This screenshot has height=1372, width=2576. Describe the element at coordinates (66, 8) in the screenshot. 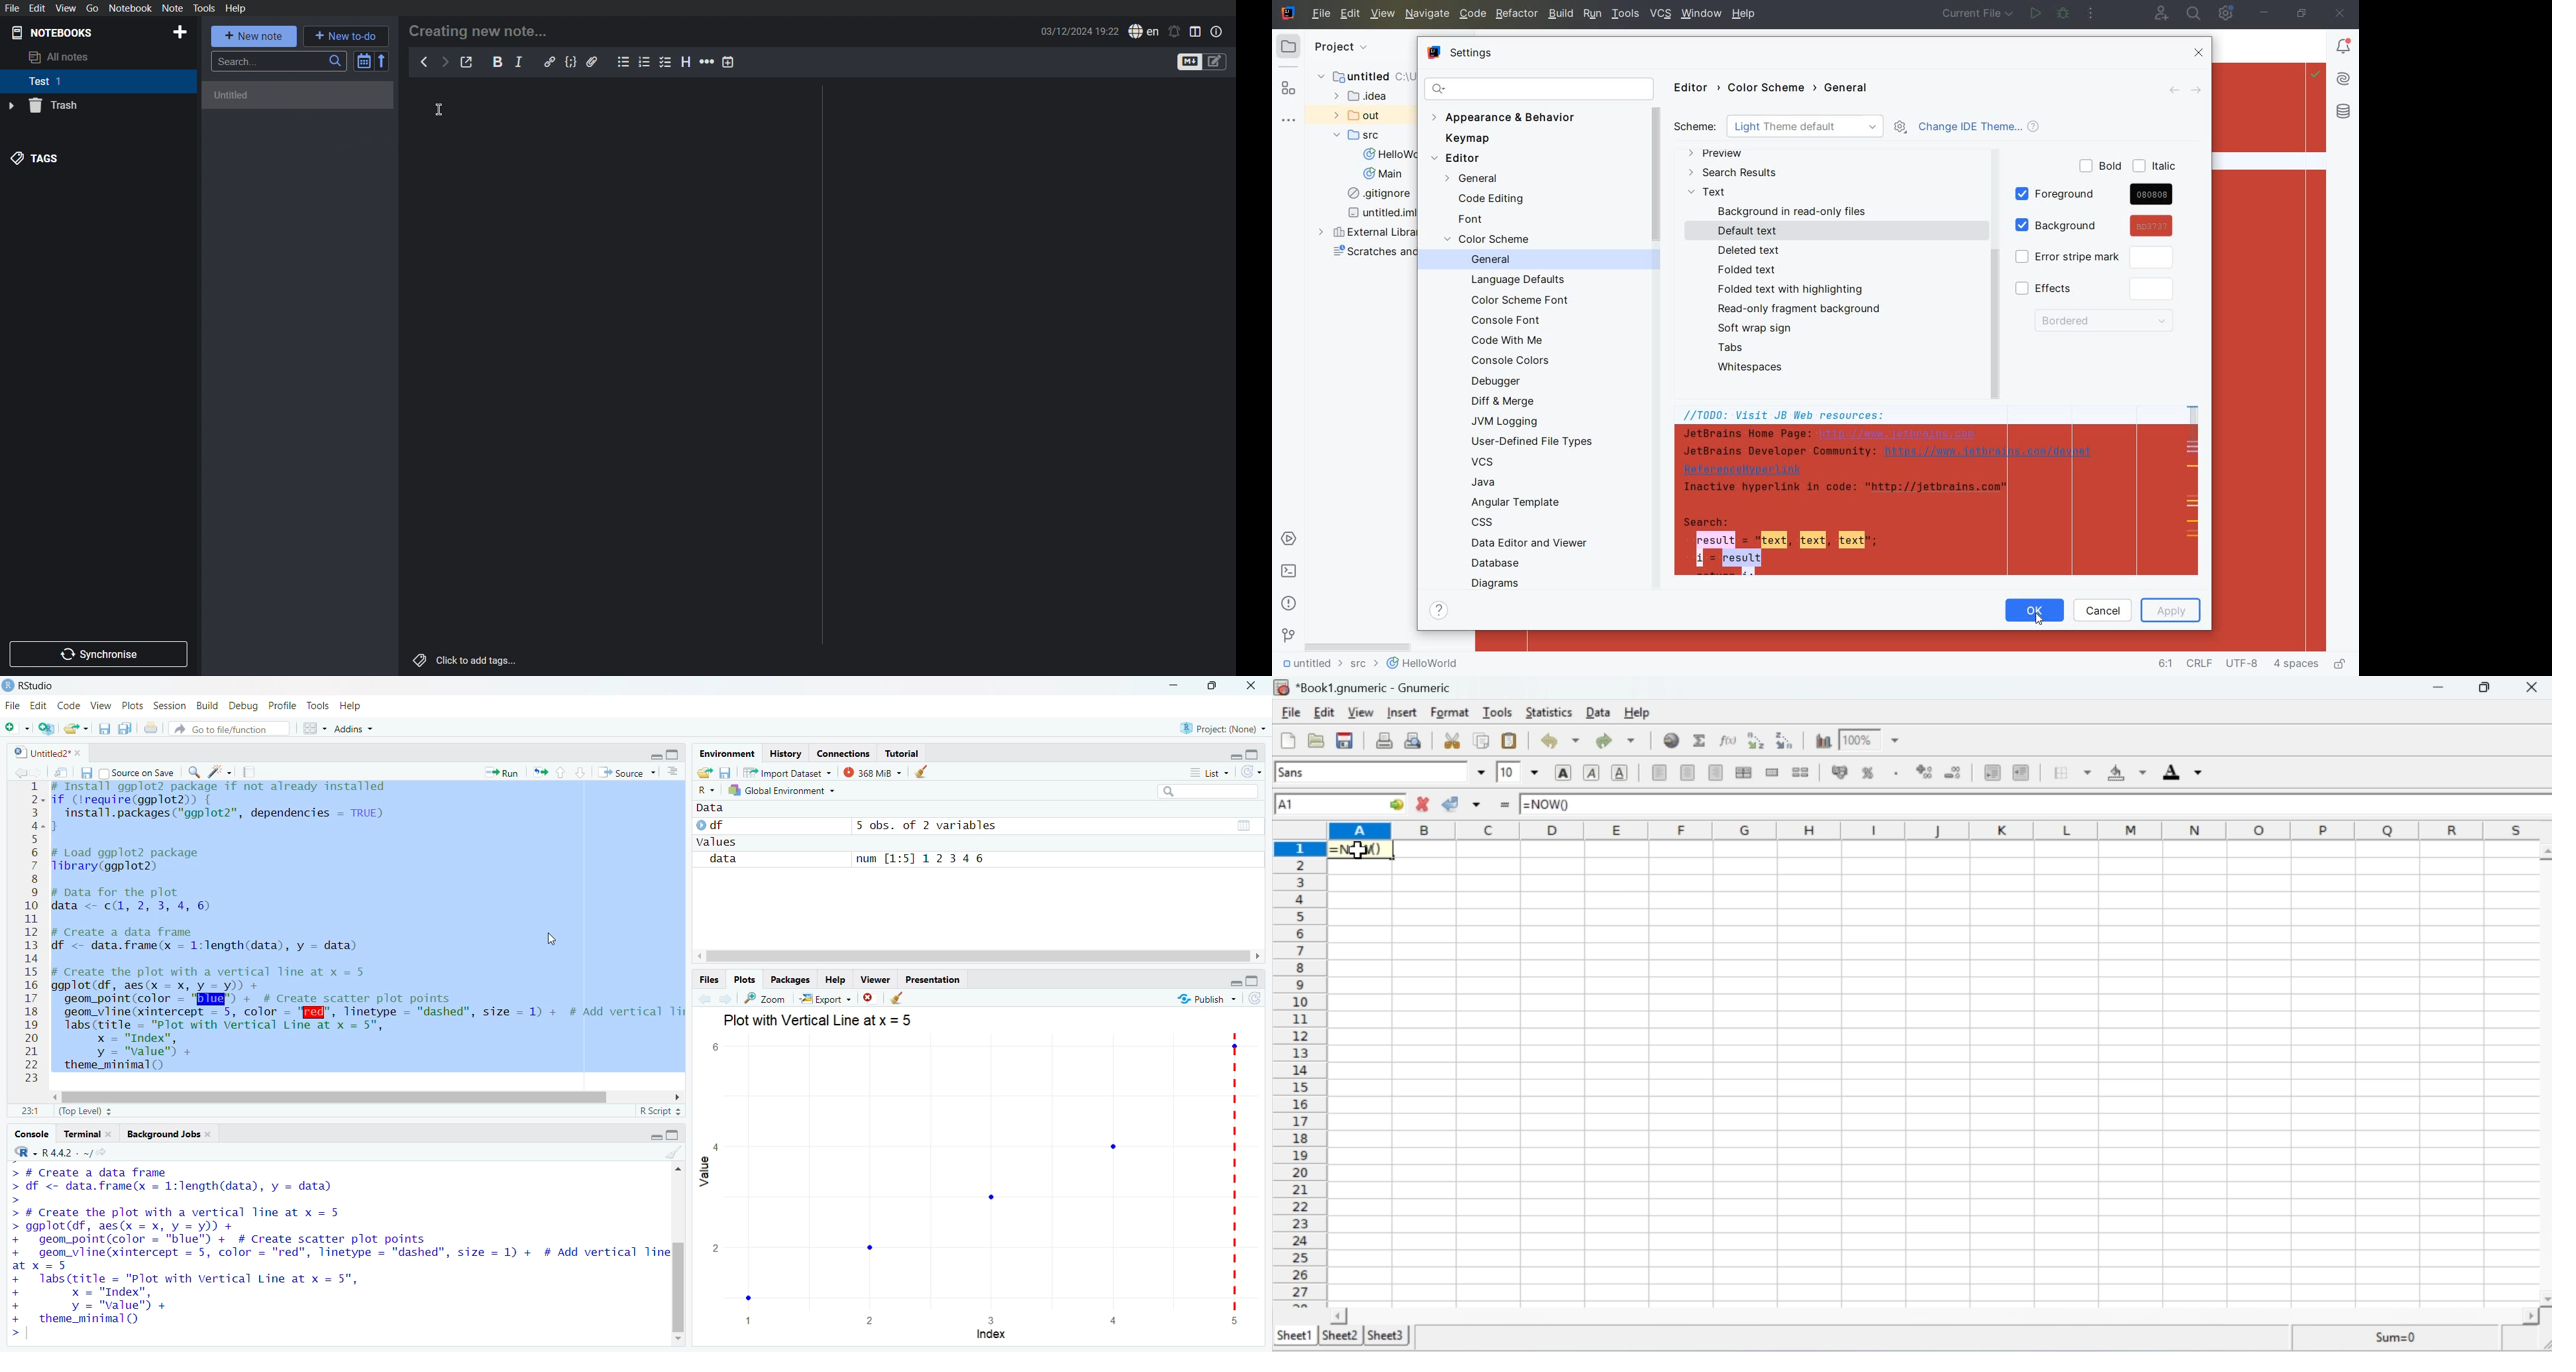

I see `View` at that location.